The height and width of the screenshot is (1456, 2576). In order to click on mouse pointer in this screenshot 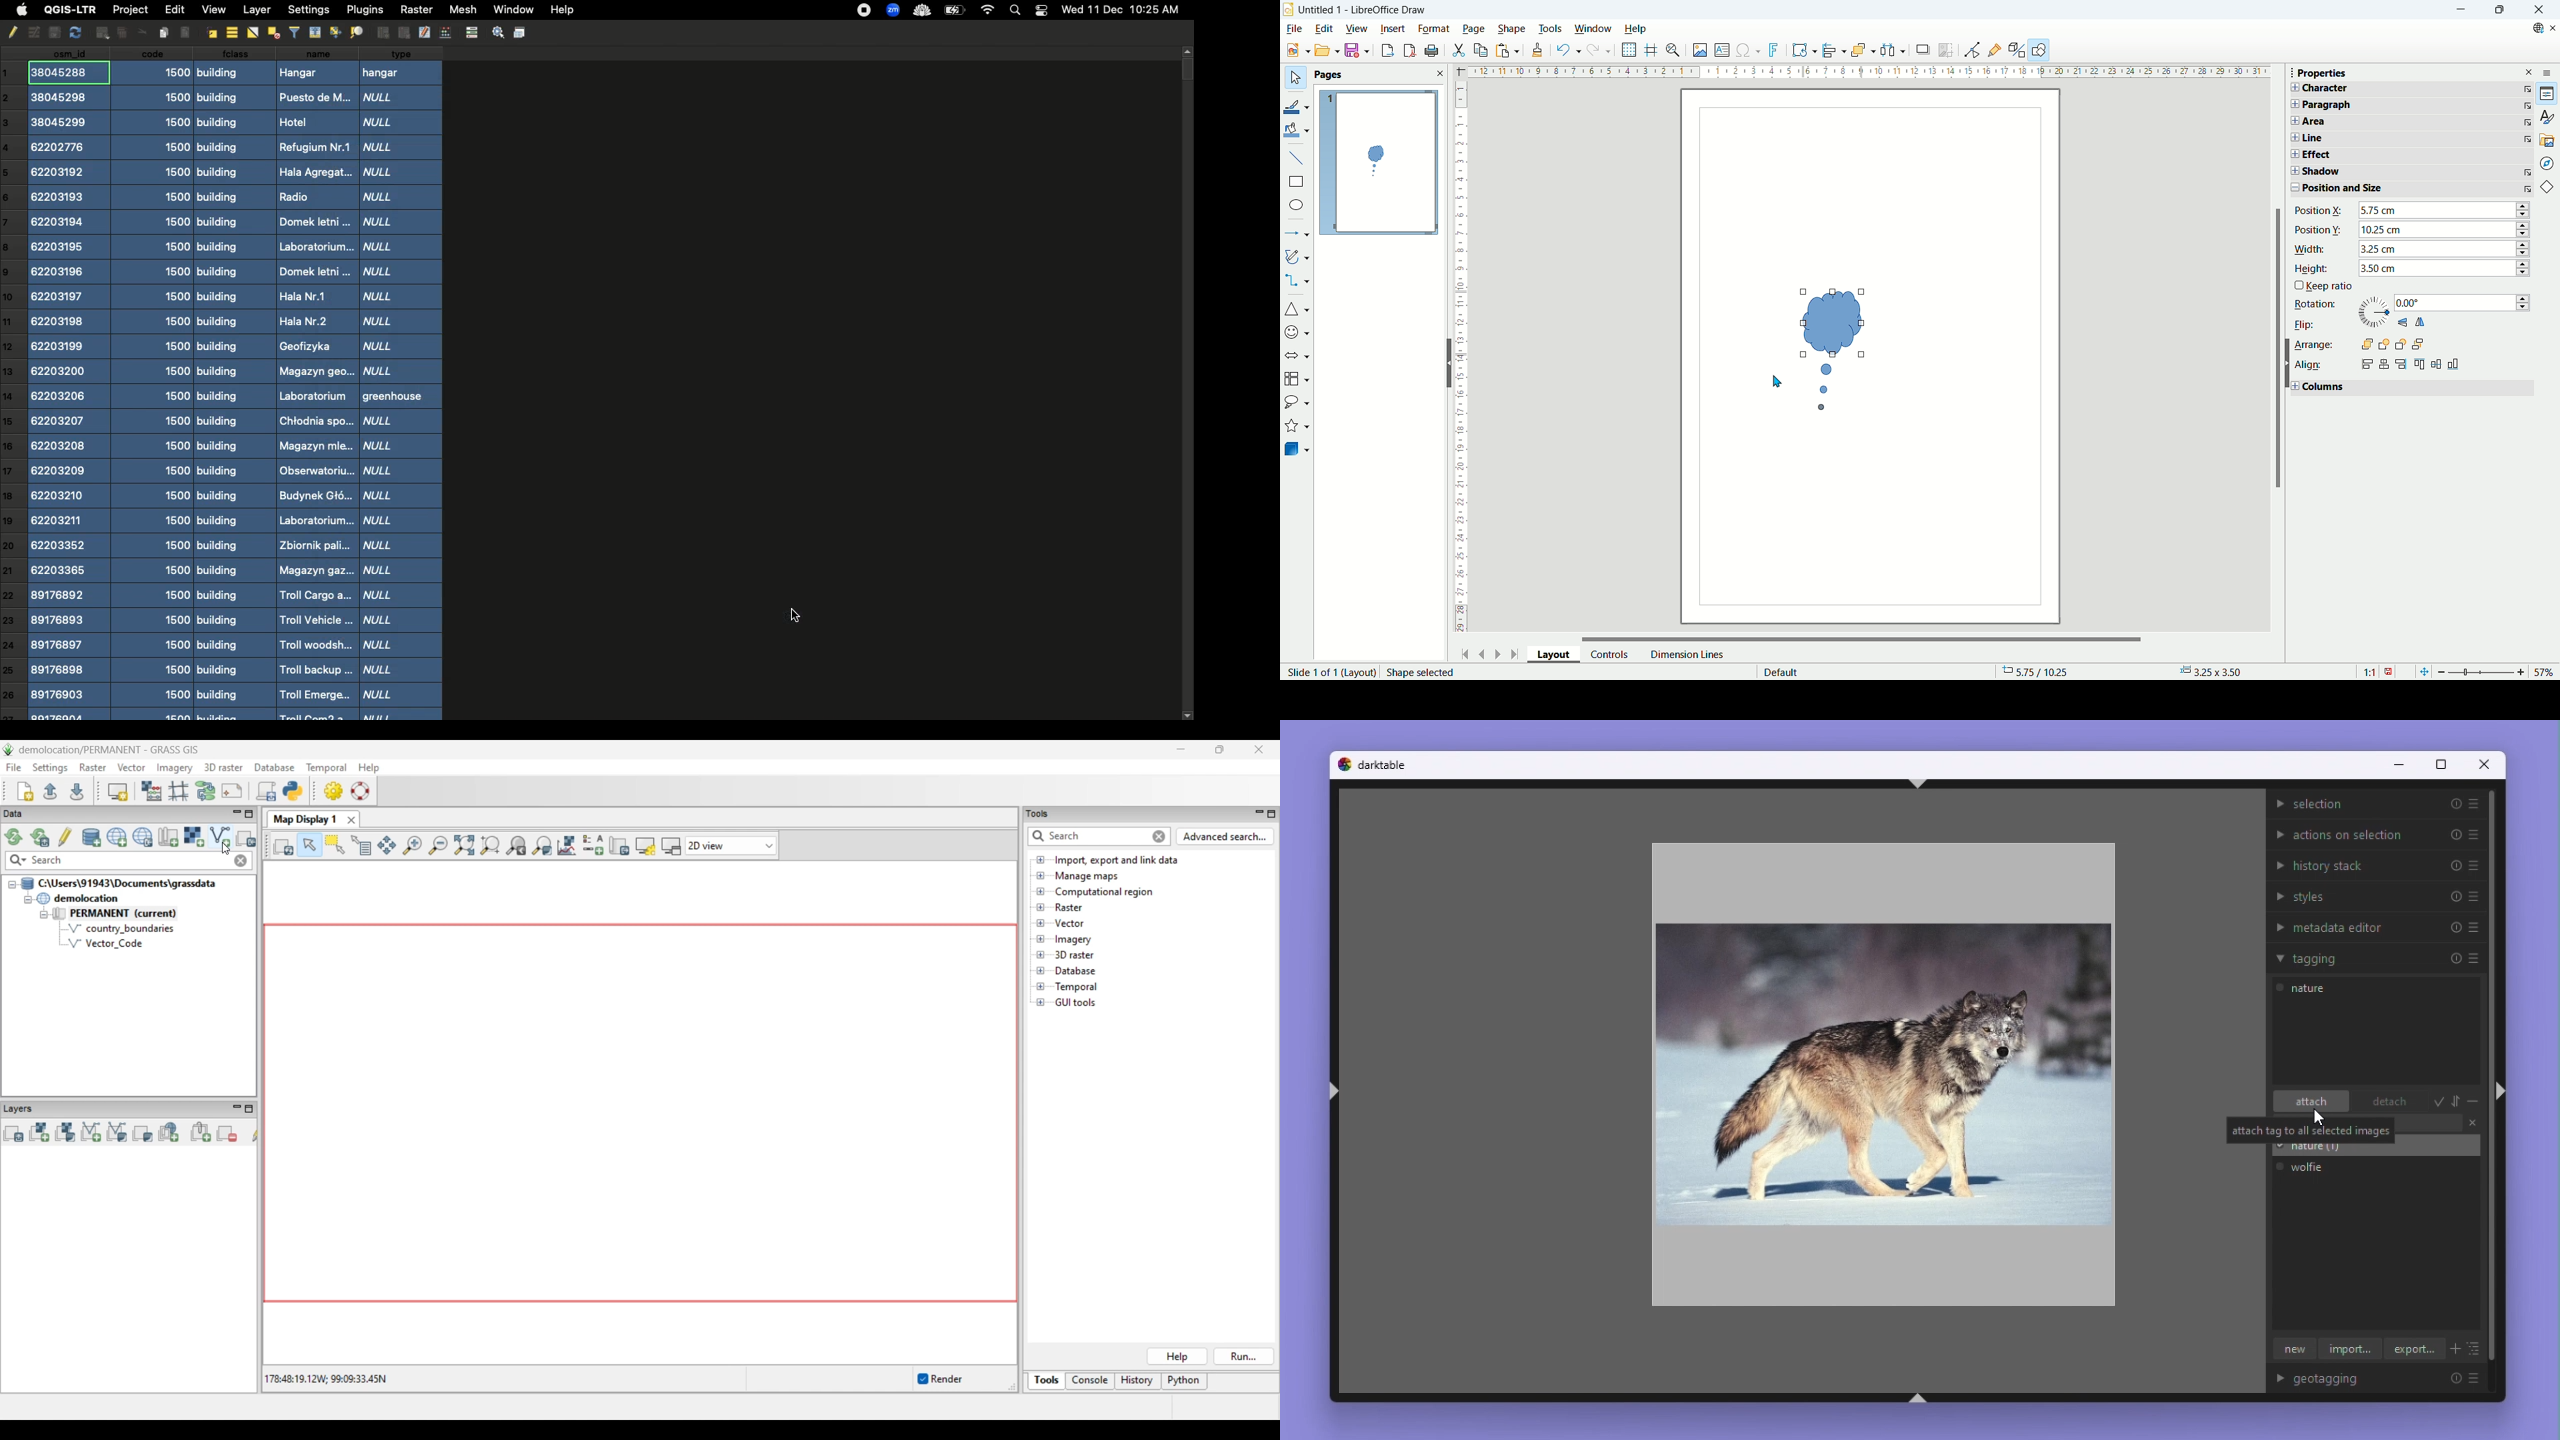, I will do `click(2321, 1119)`.